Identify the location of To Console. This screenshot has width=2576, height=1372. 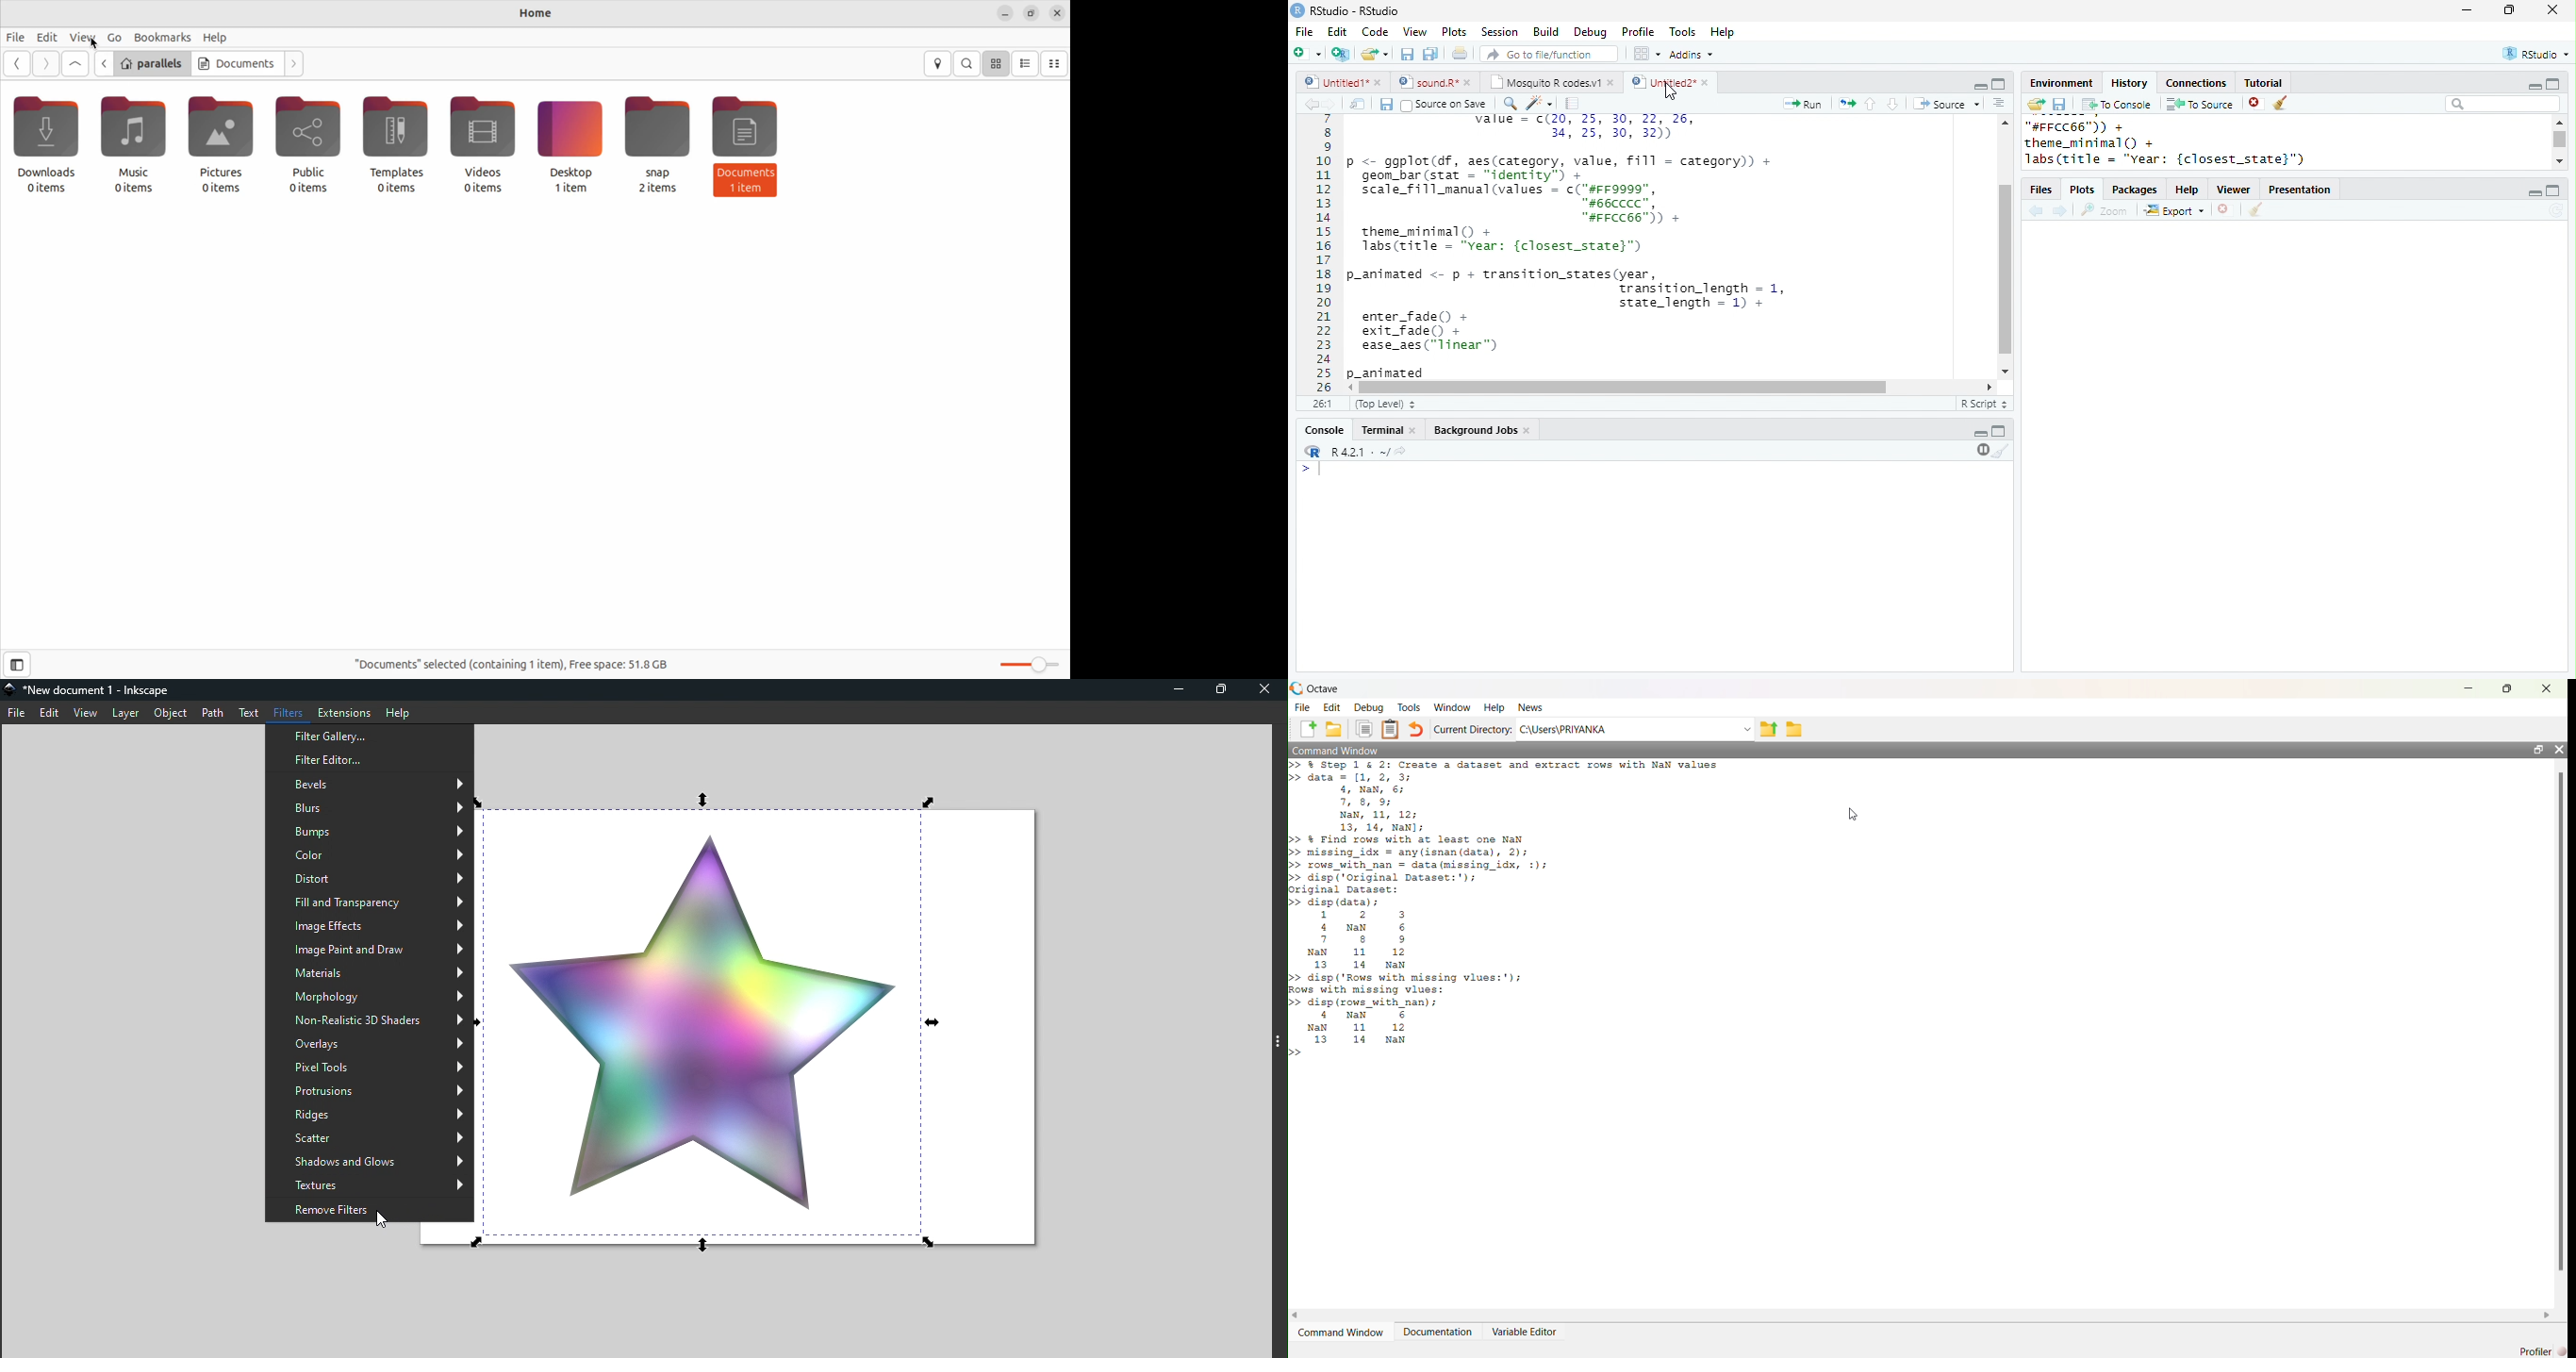
(2118, 105).